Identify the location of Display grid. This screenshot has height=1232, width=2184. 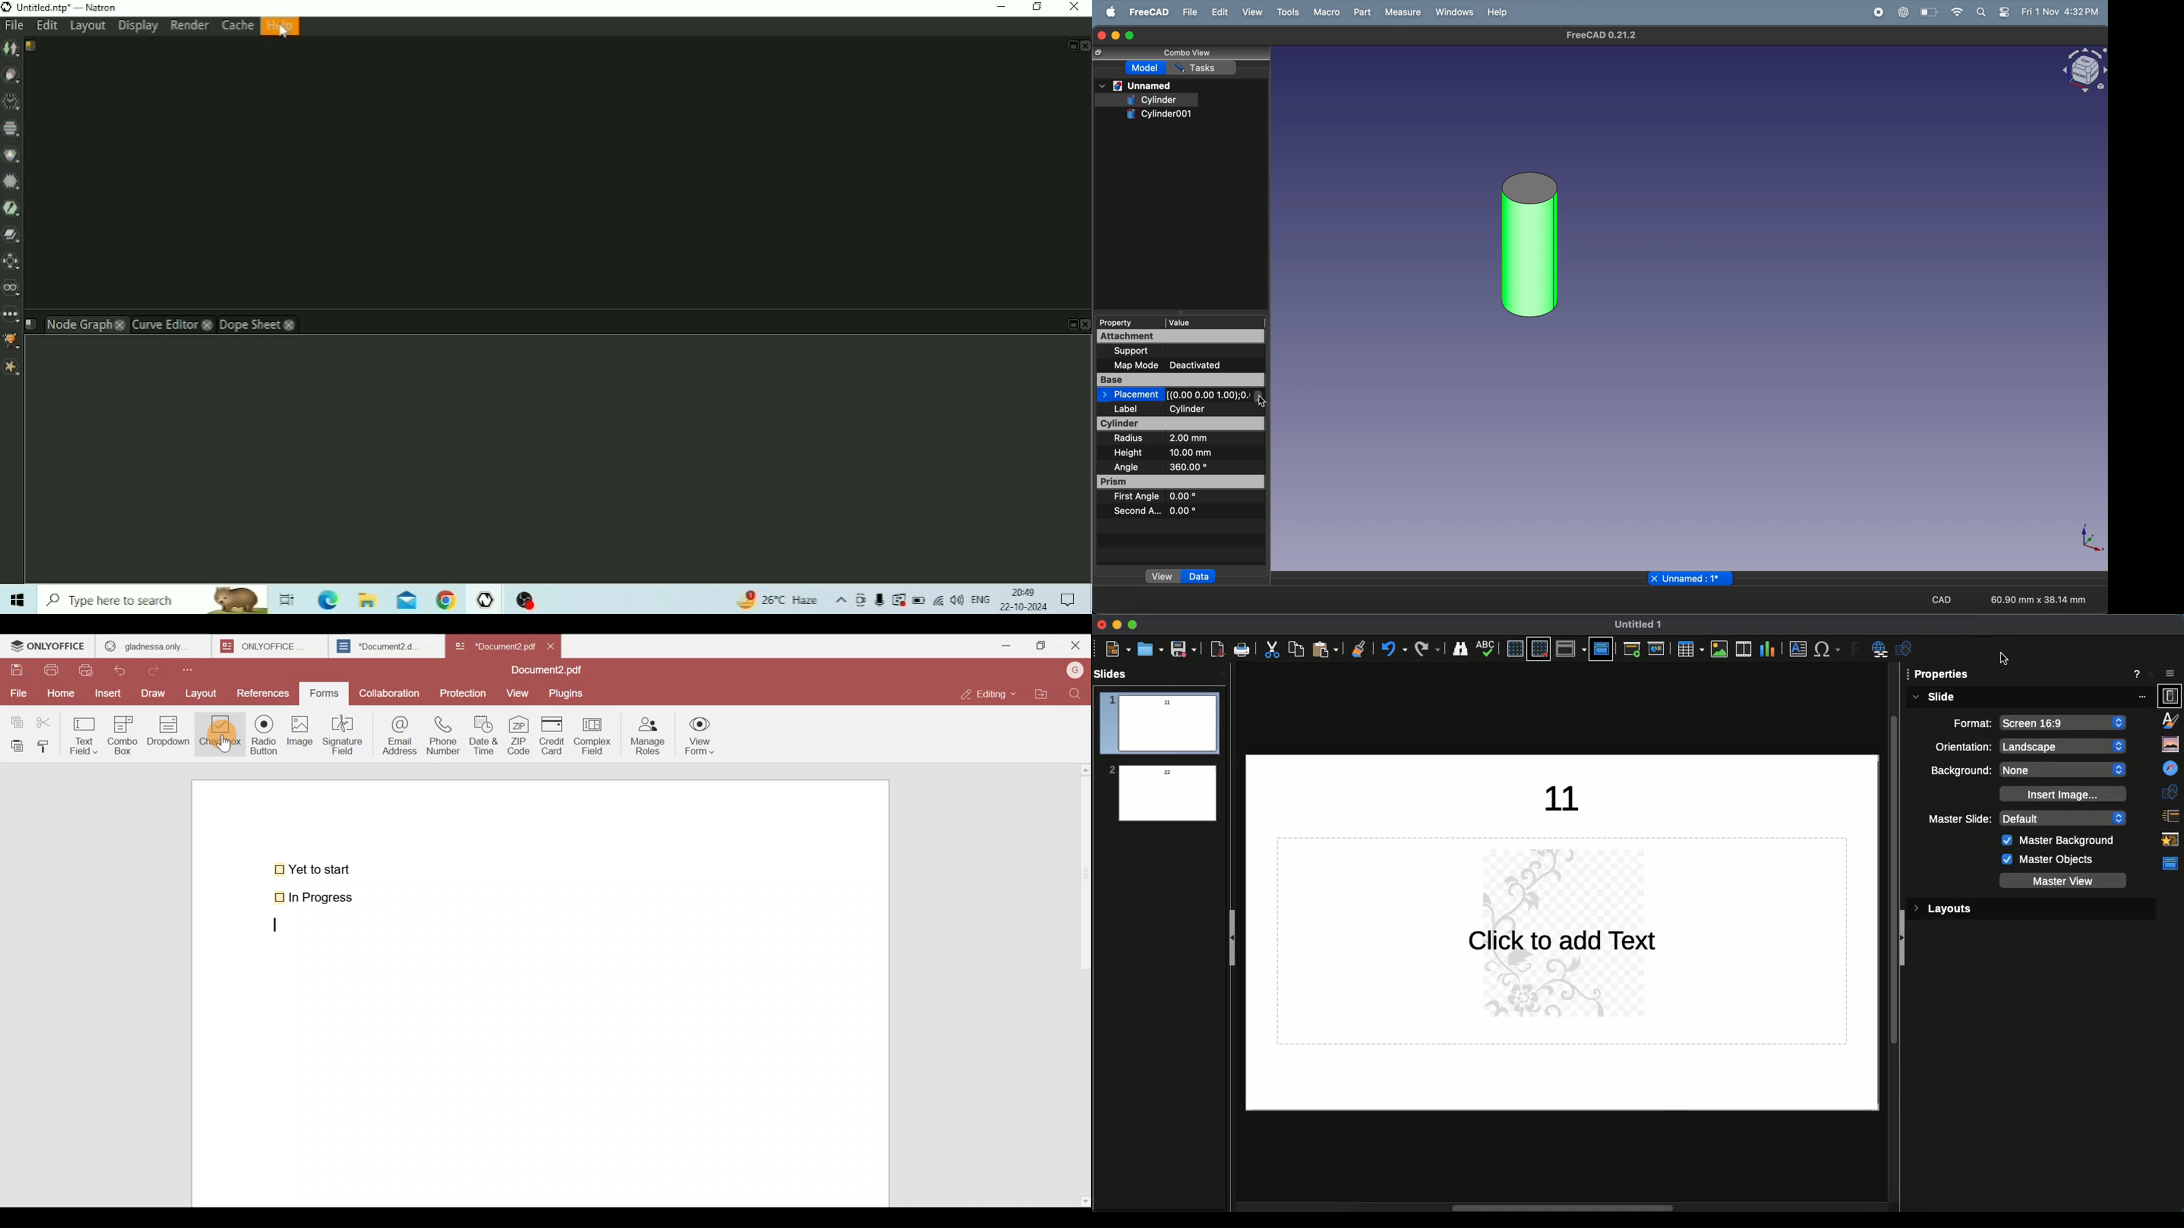
(1513, 648).